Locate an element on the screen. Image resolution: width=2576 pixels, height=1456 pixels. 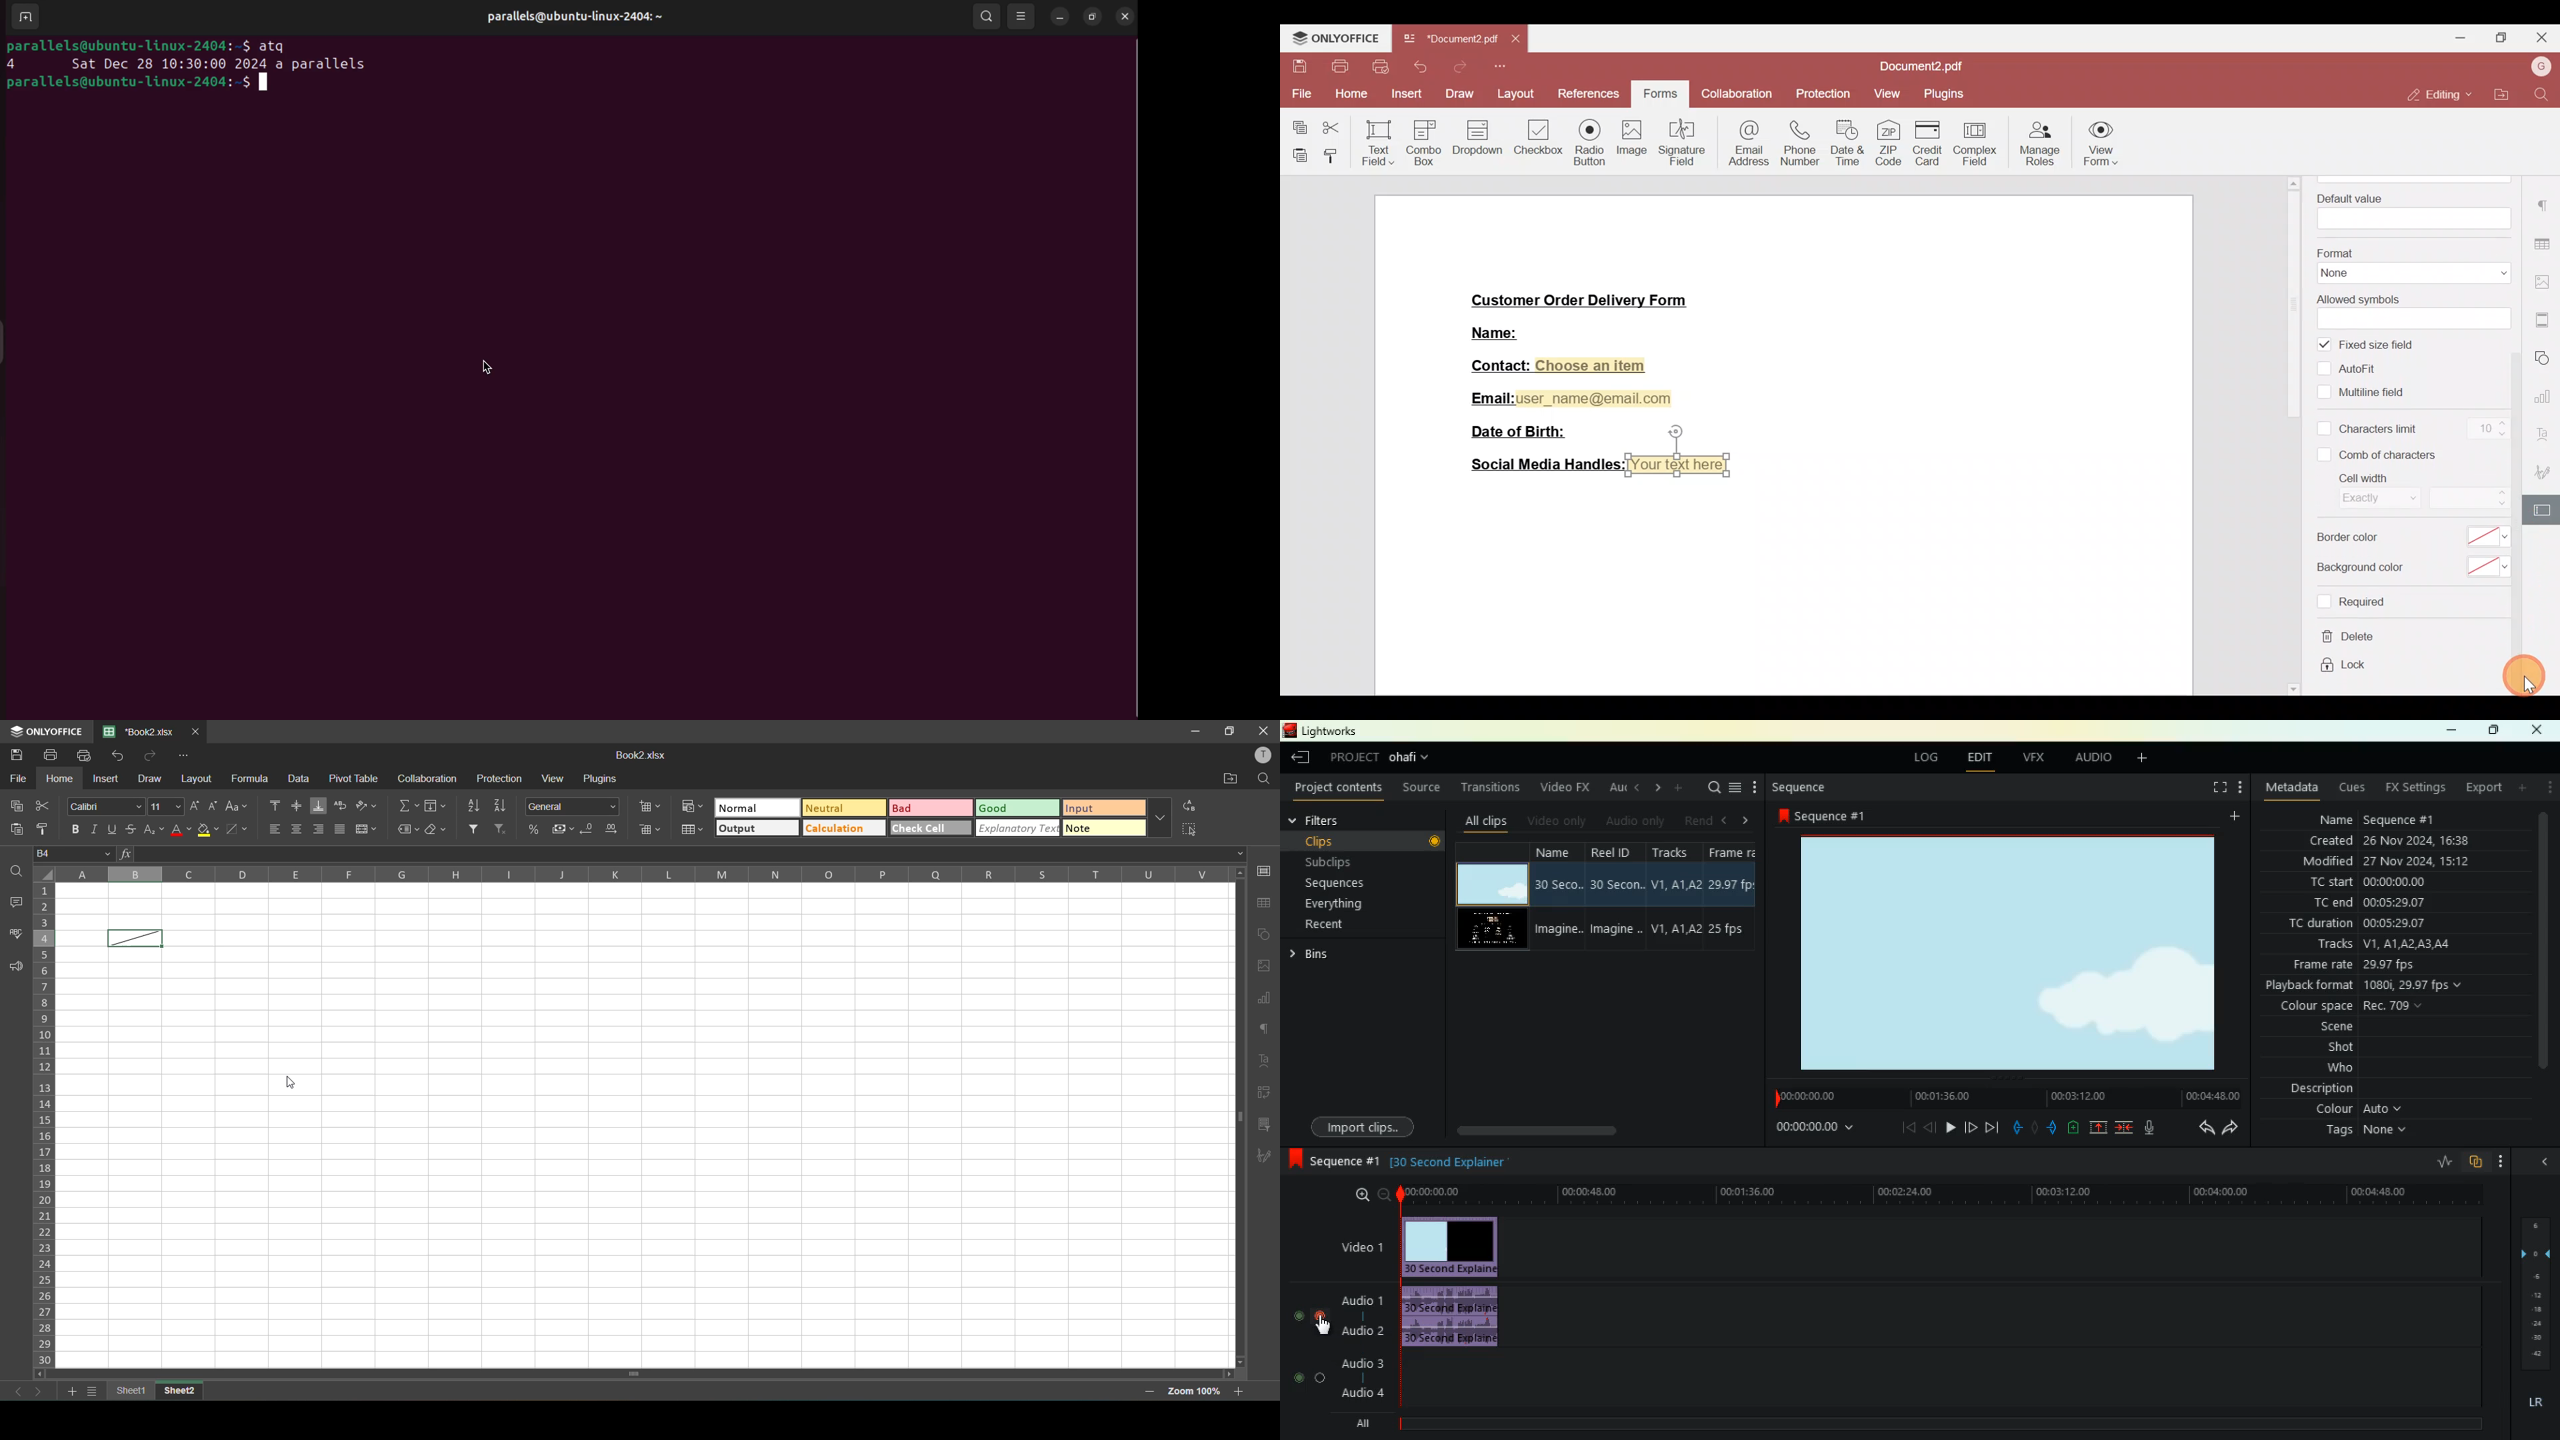
who is located at coordinates (2347, 1068).